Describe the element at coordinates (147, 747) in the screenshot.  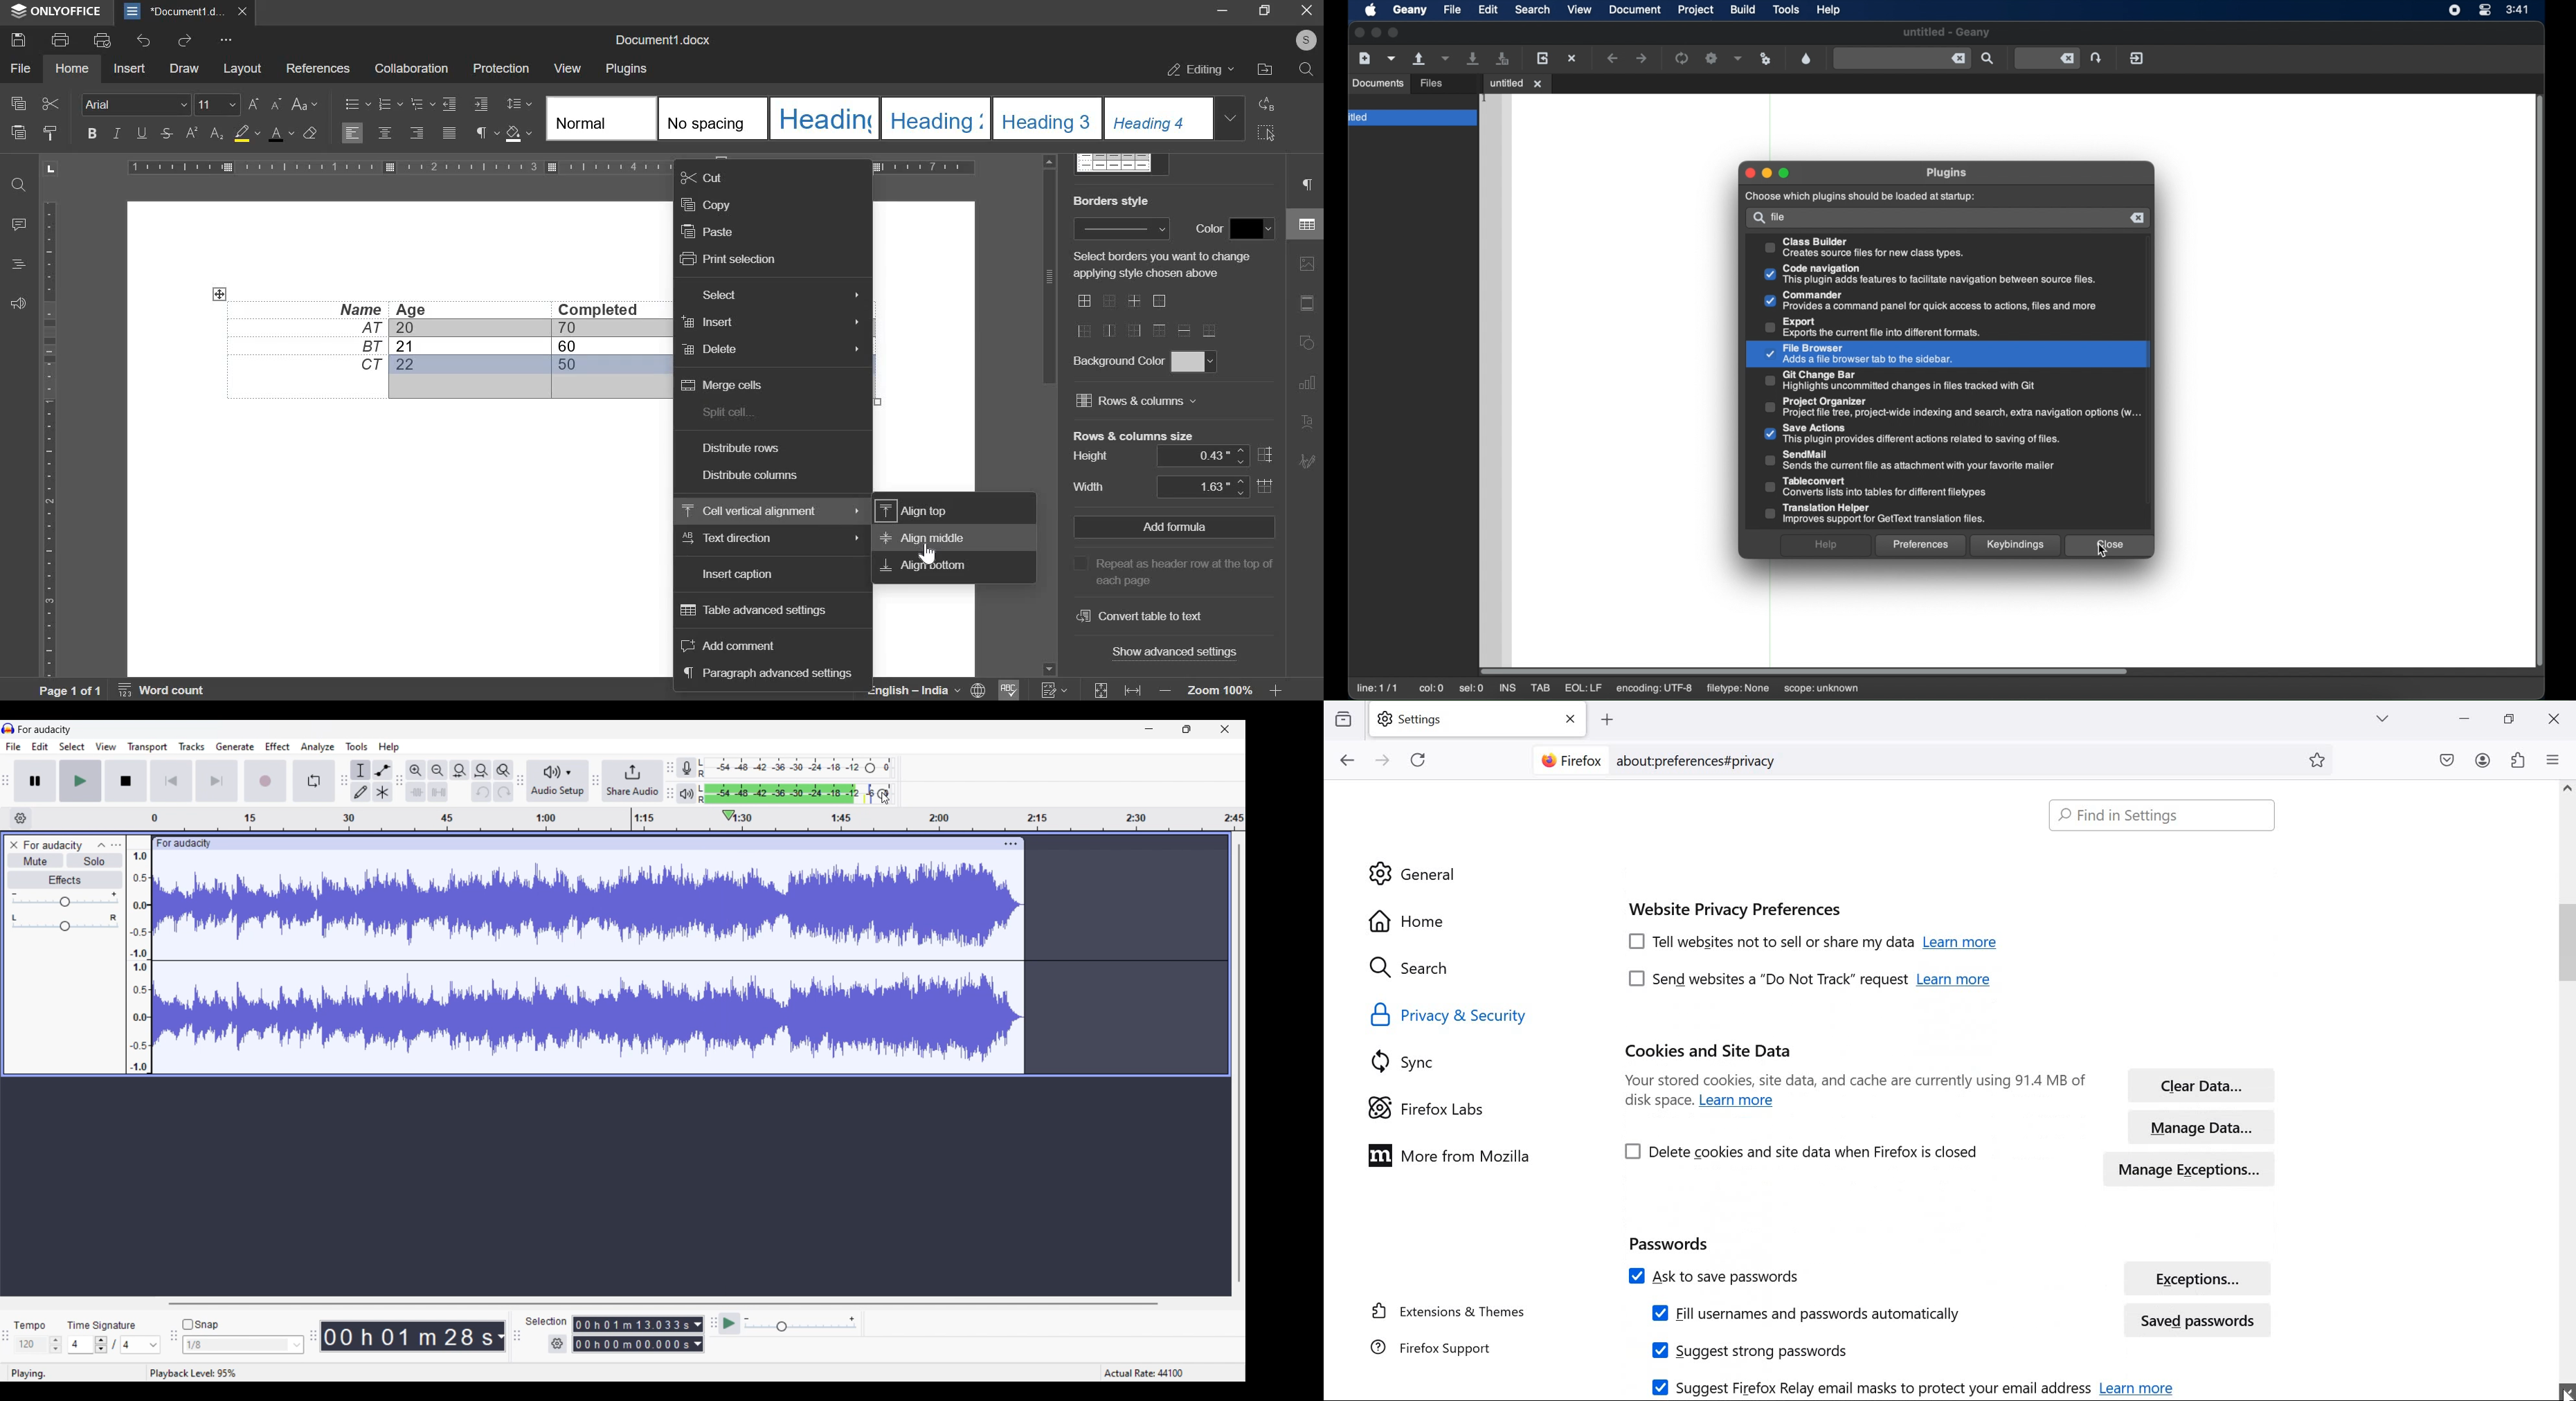
I see `Transport menu` at that location.